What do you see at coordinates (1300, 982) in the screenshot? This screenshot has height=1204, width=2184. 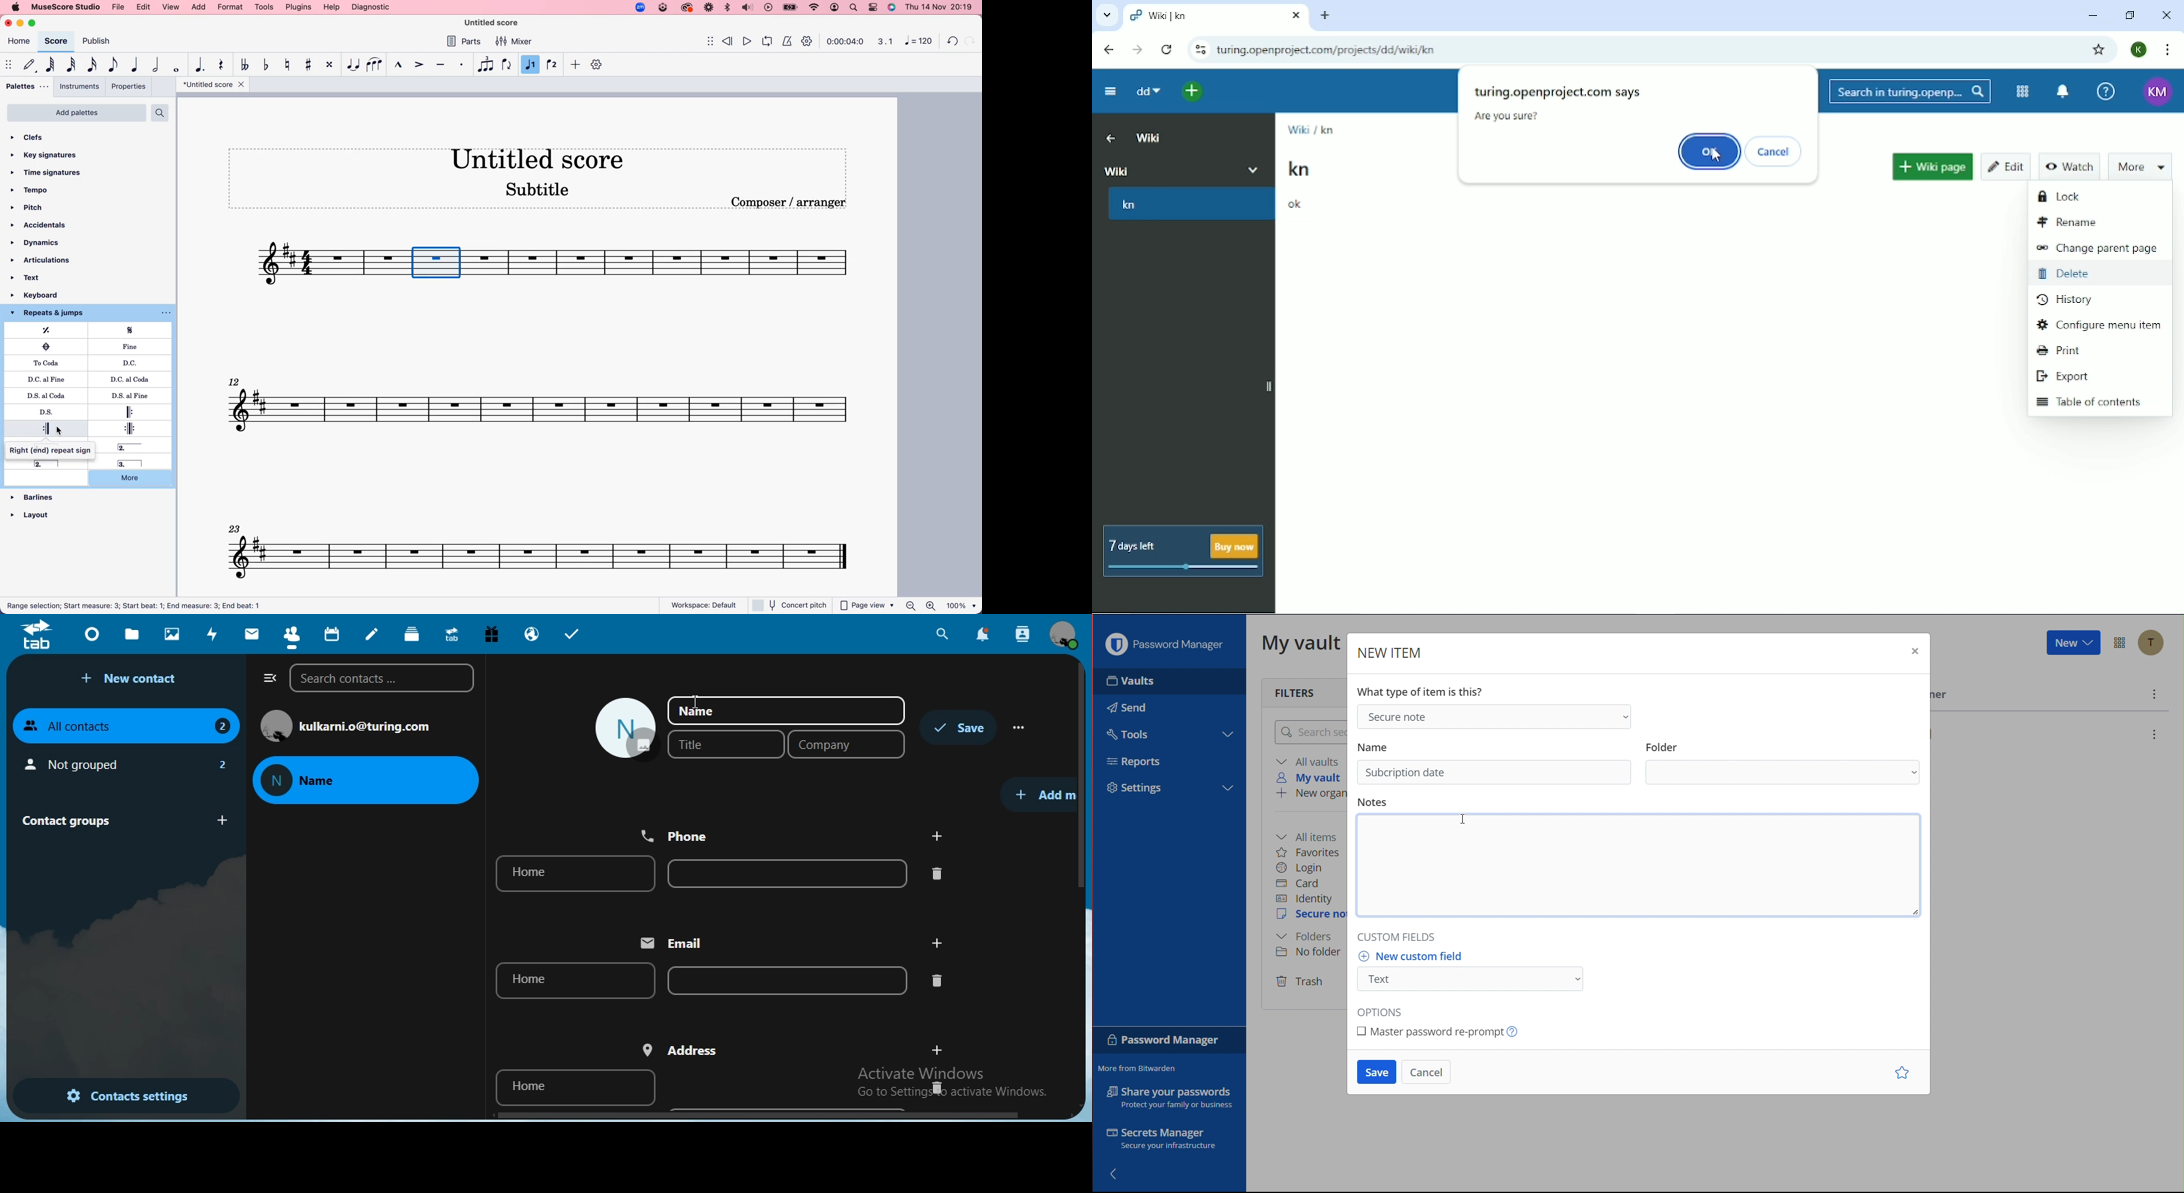 I see `Trash` at bounding box center [1300, 982].